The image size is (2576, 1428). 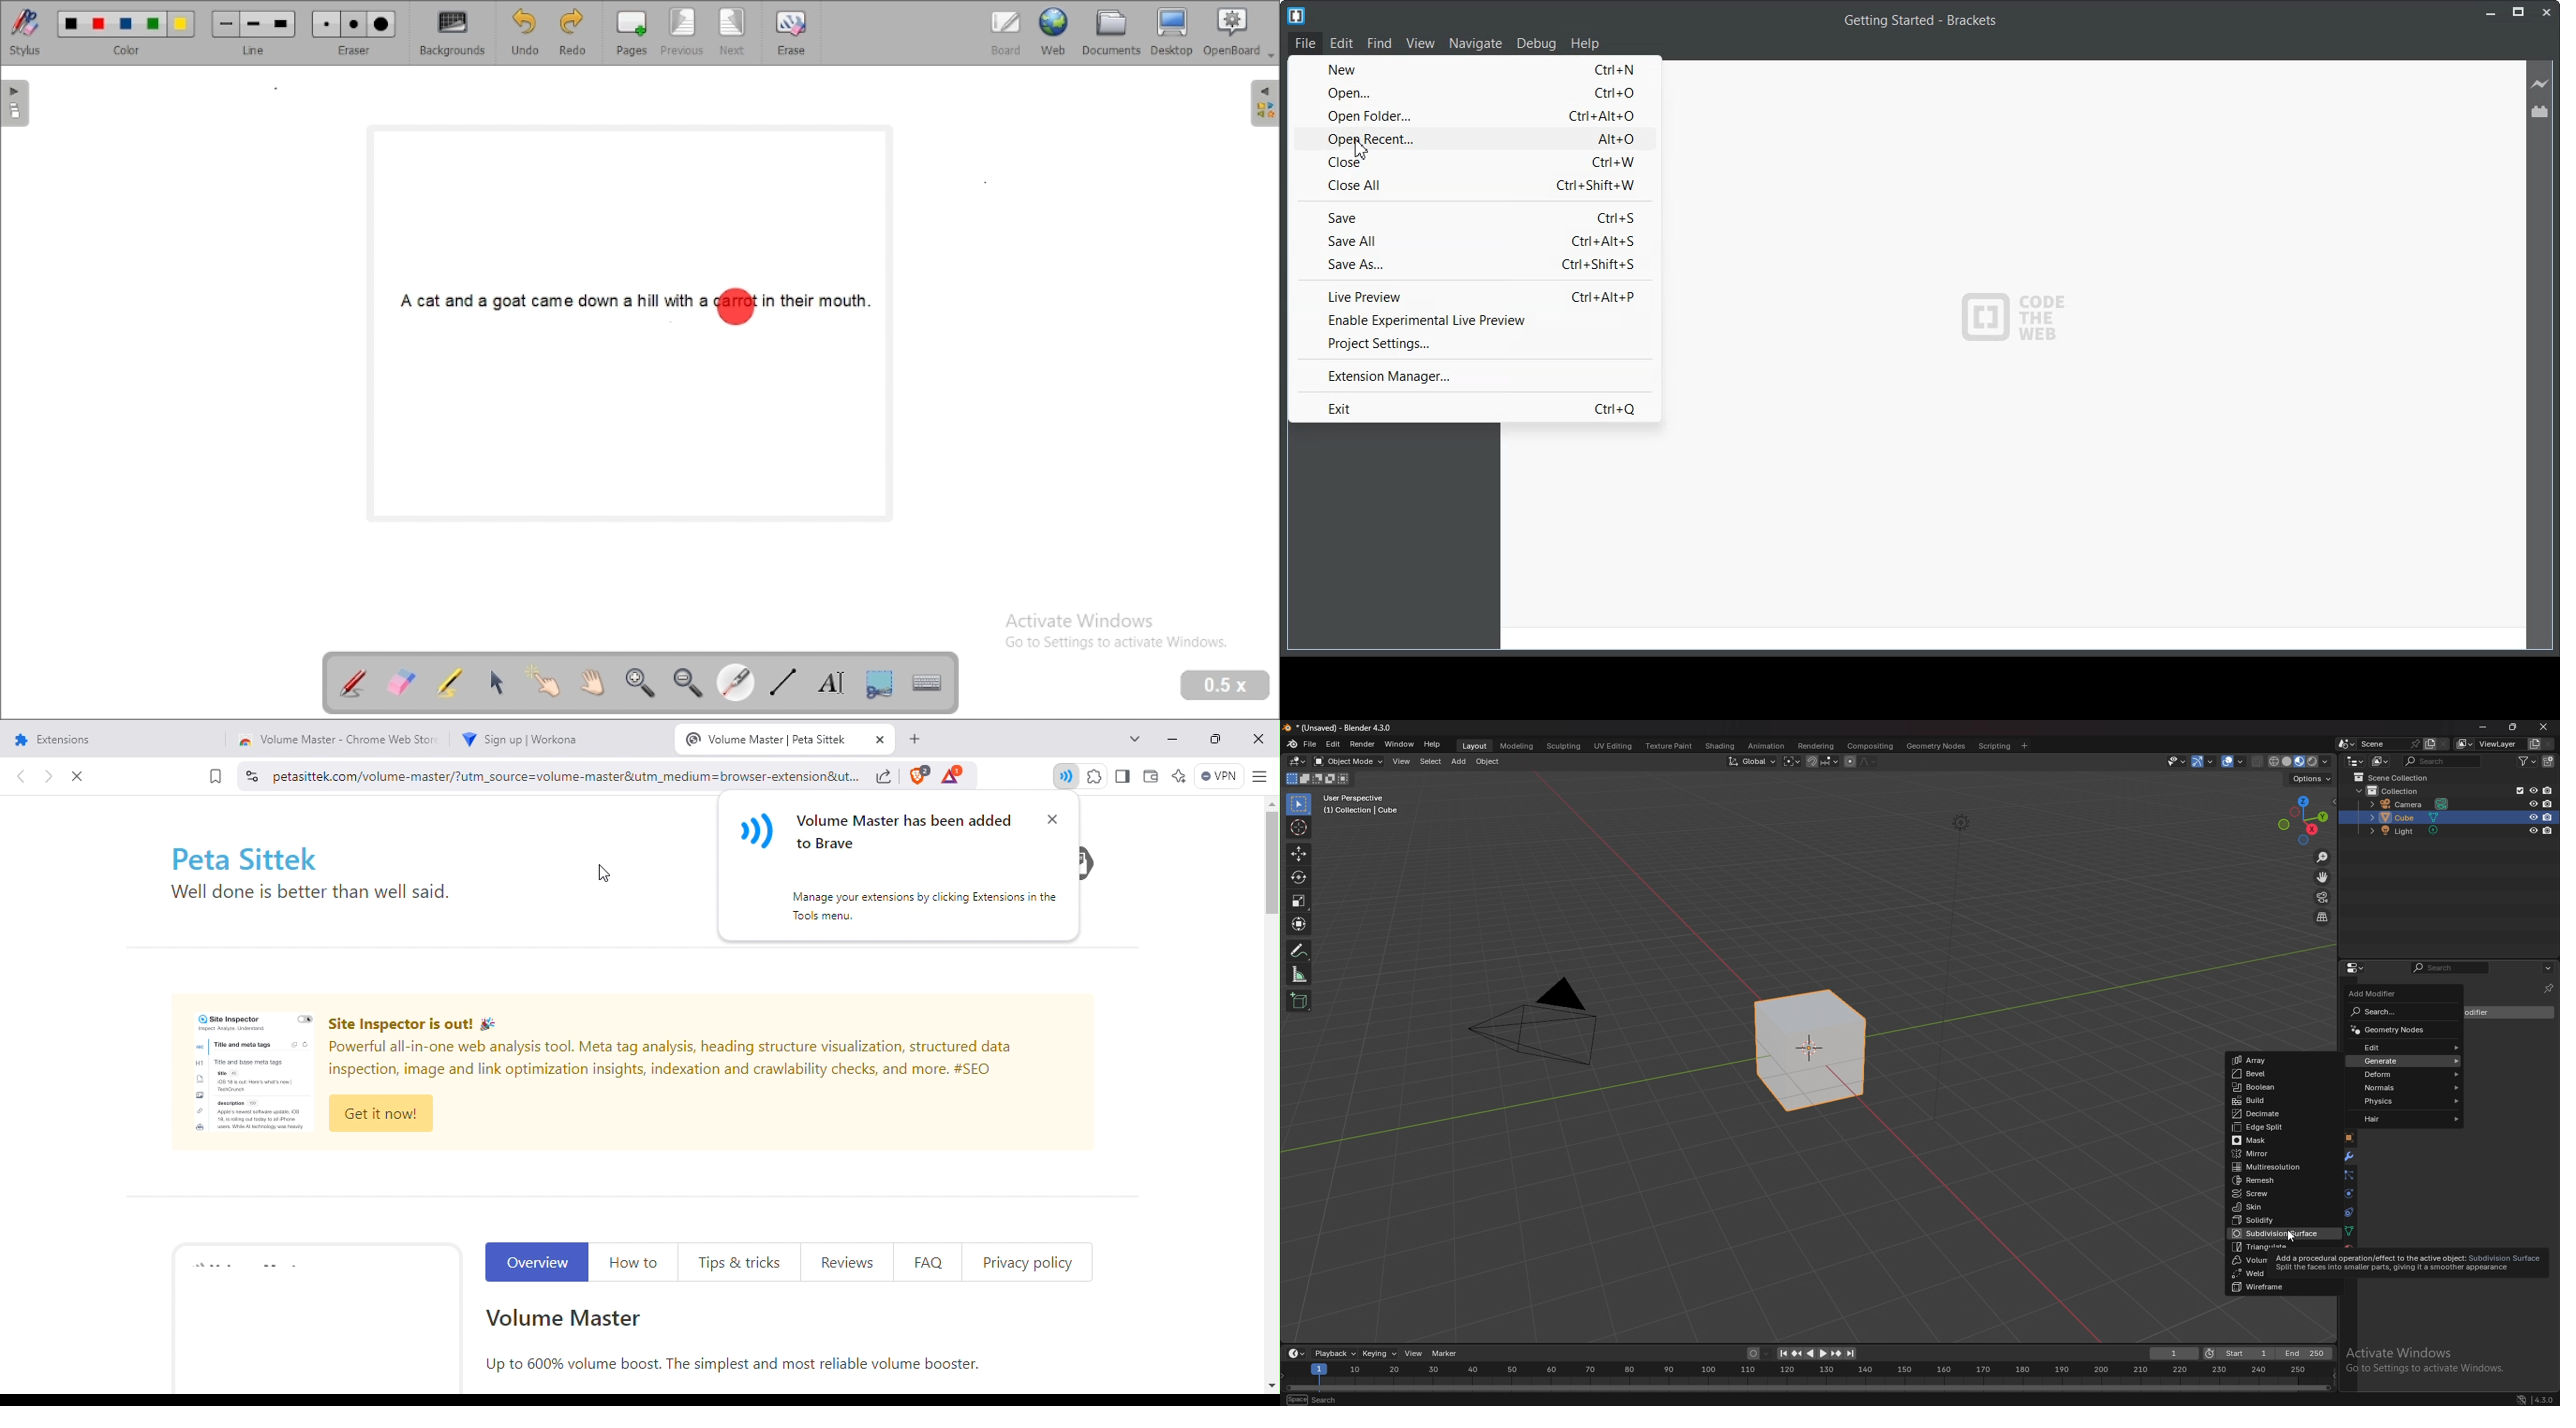 I want to click on View, so click(x=1420, y=44).